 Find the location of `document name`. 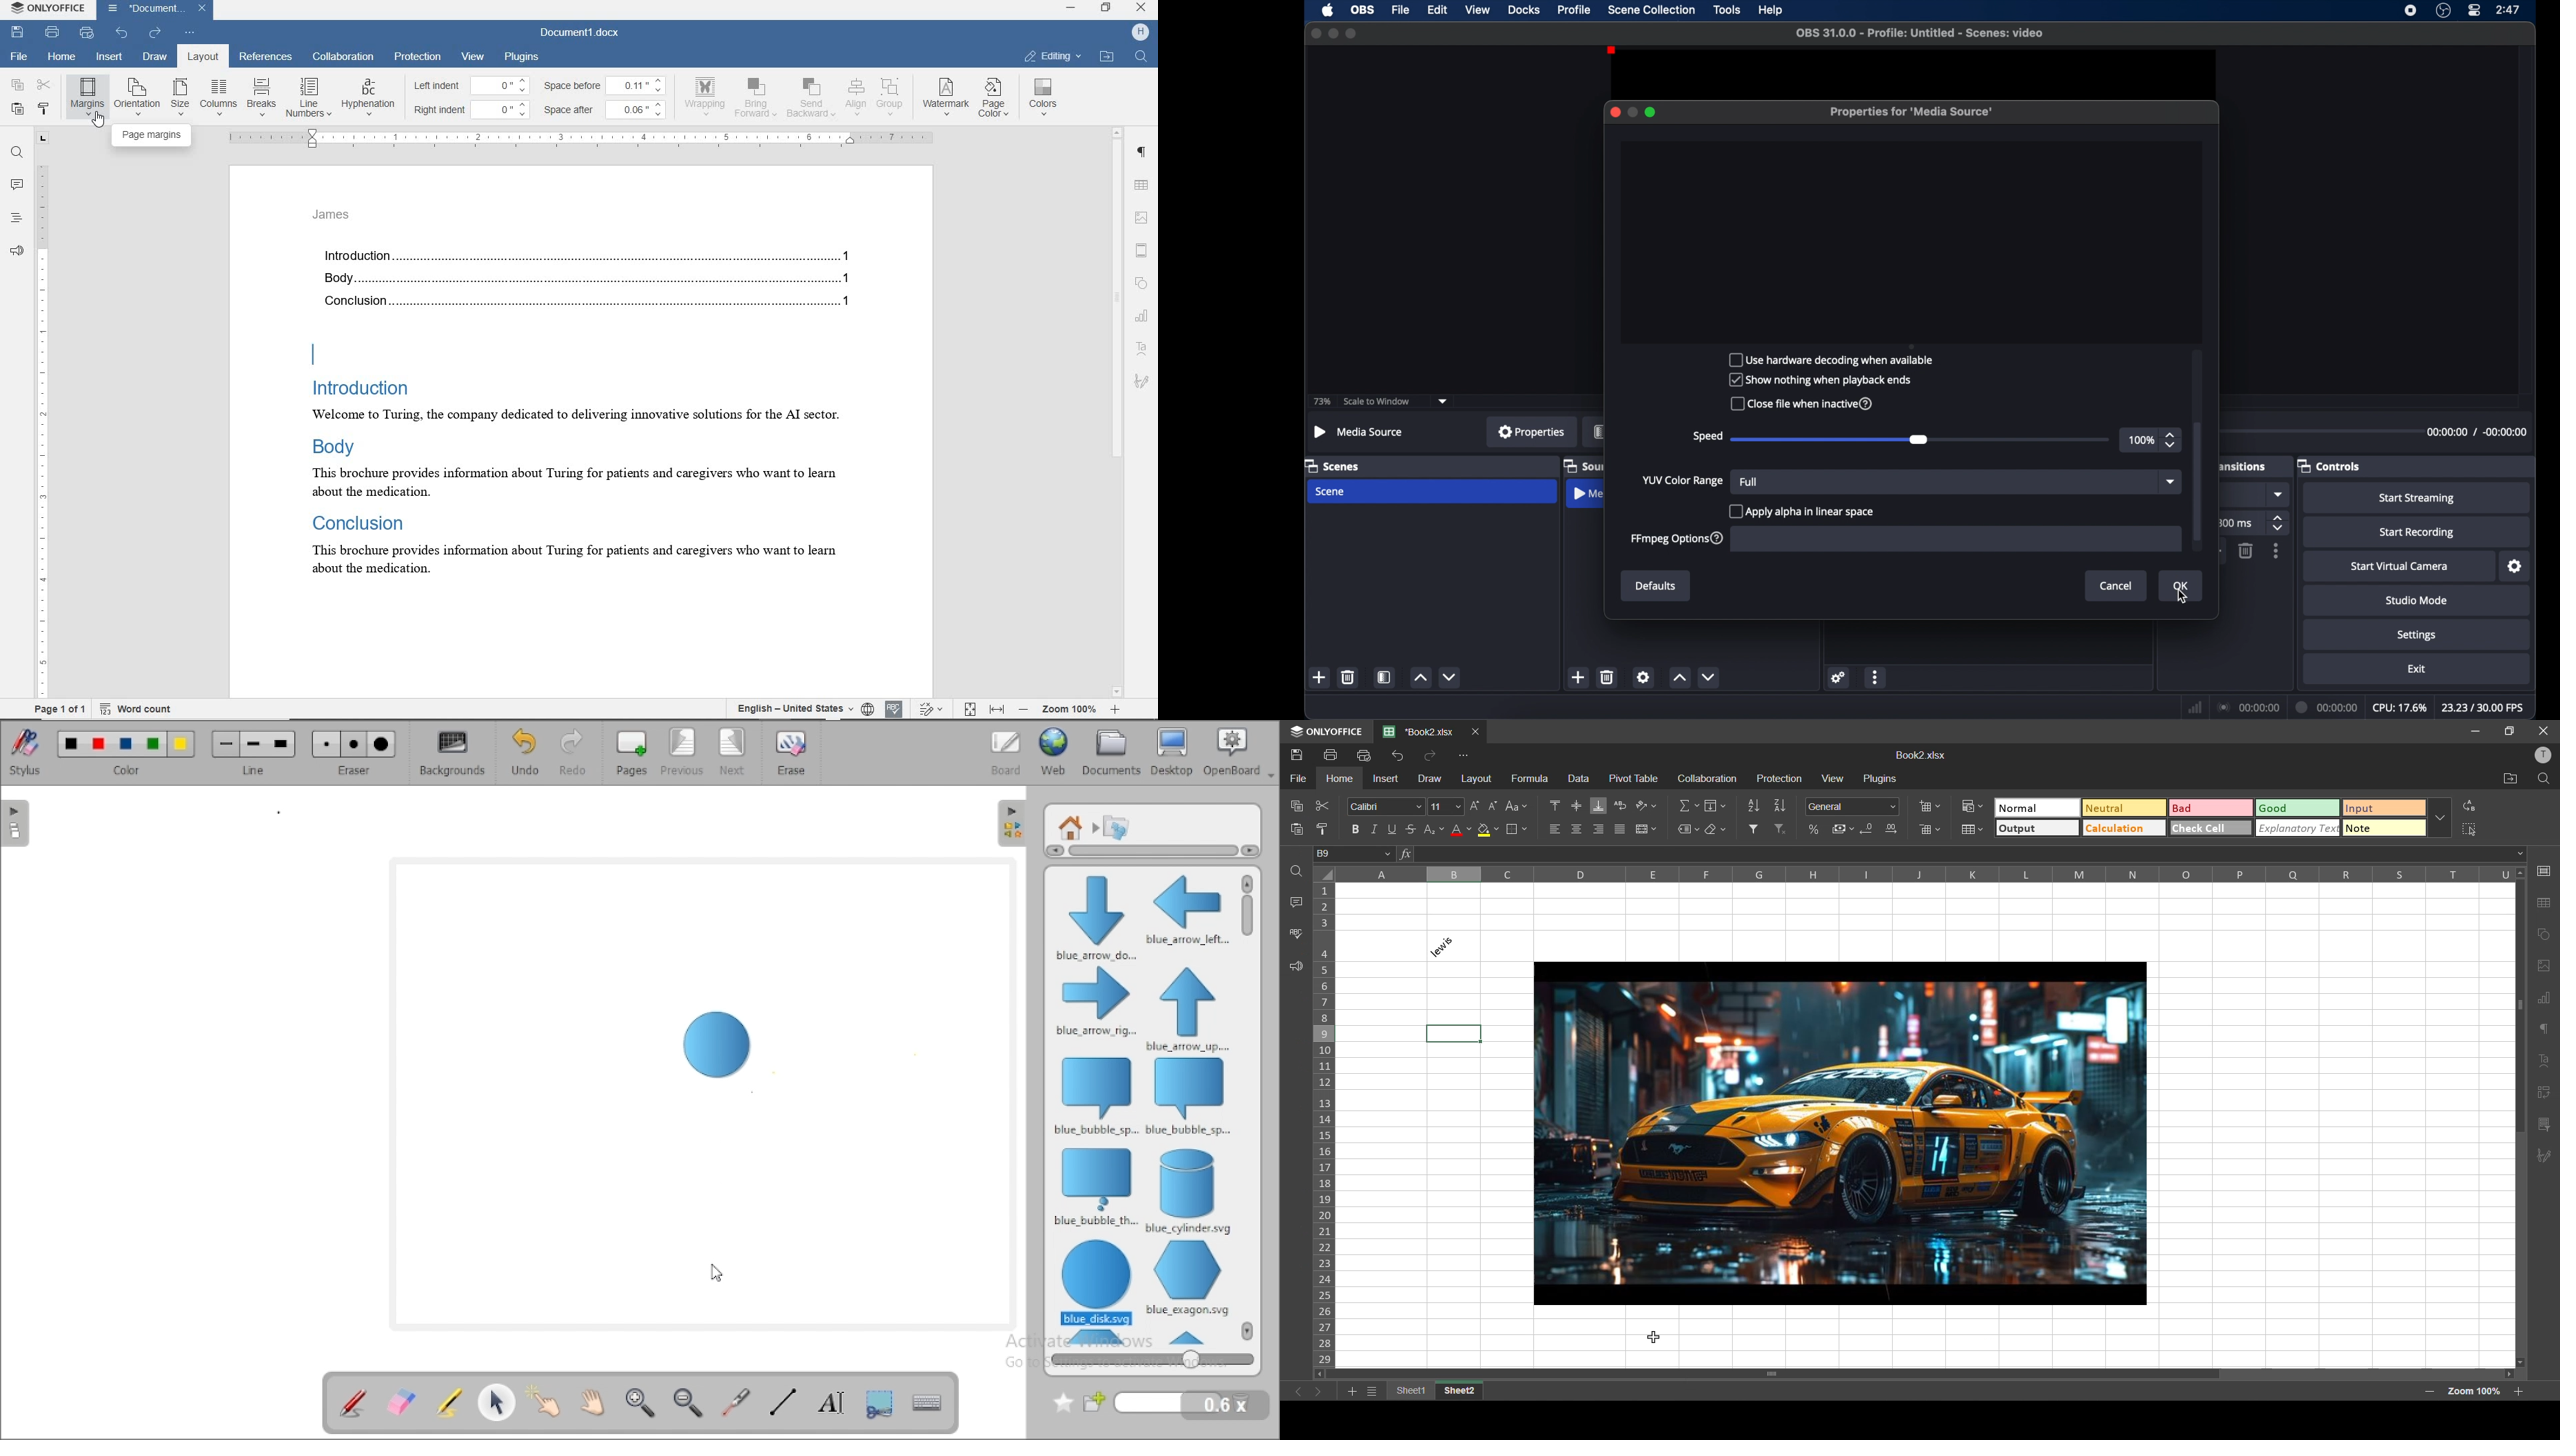

document name is located at coordinates (144, 9).